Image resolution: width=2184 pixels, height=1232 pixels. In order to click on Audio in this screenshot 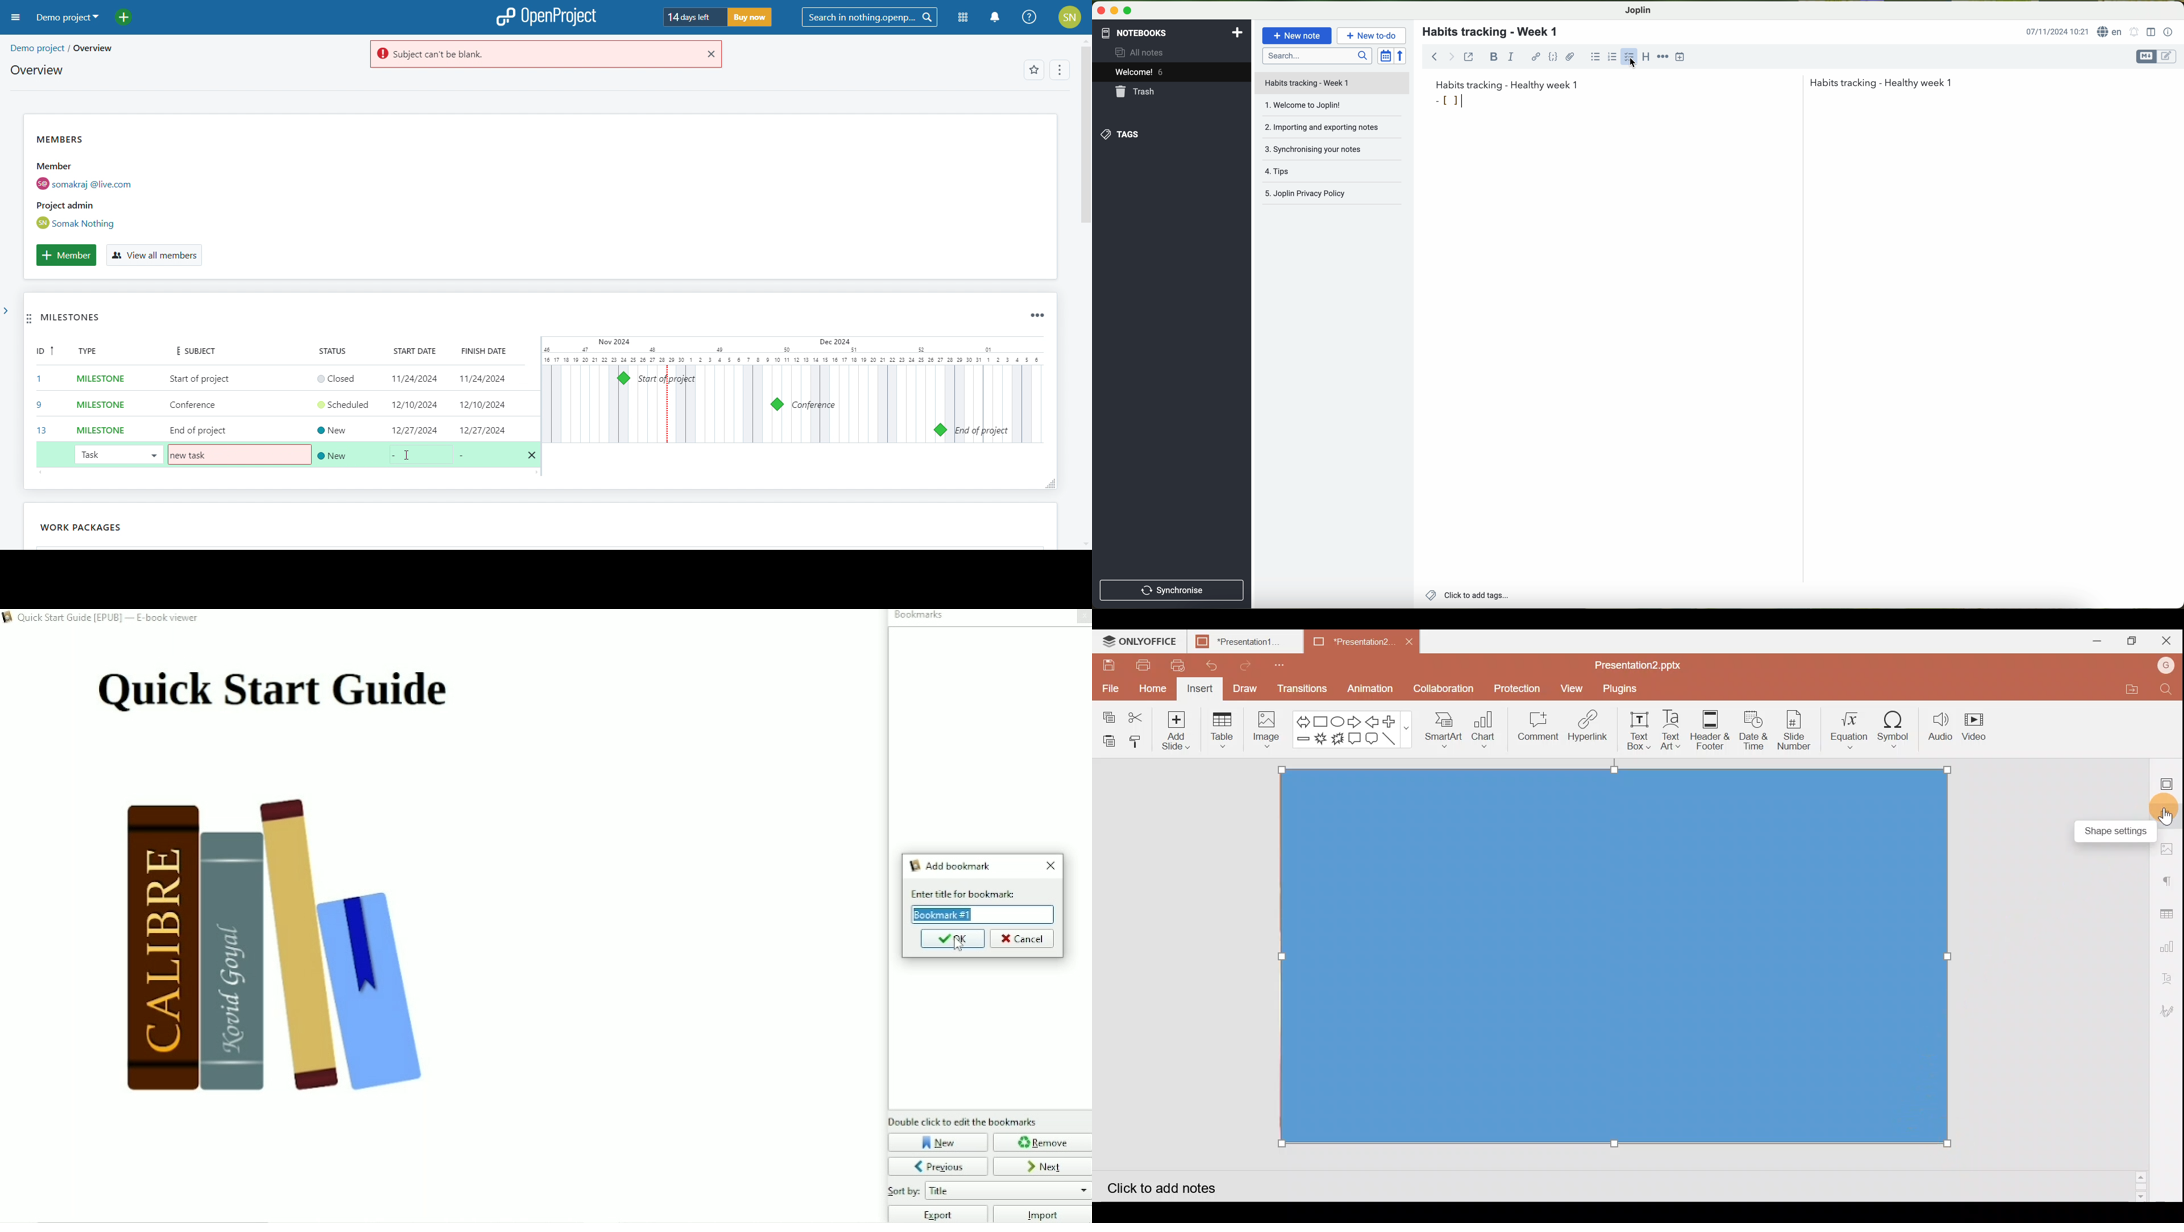, I will do `click(1941, 728)`.